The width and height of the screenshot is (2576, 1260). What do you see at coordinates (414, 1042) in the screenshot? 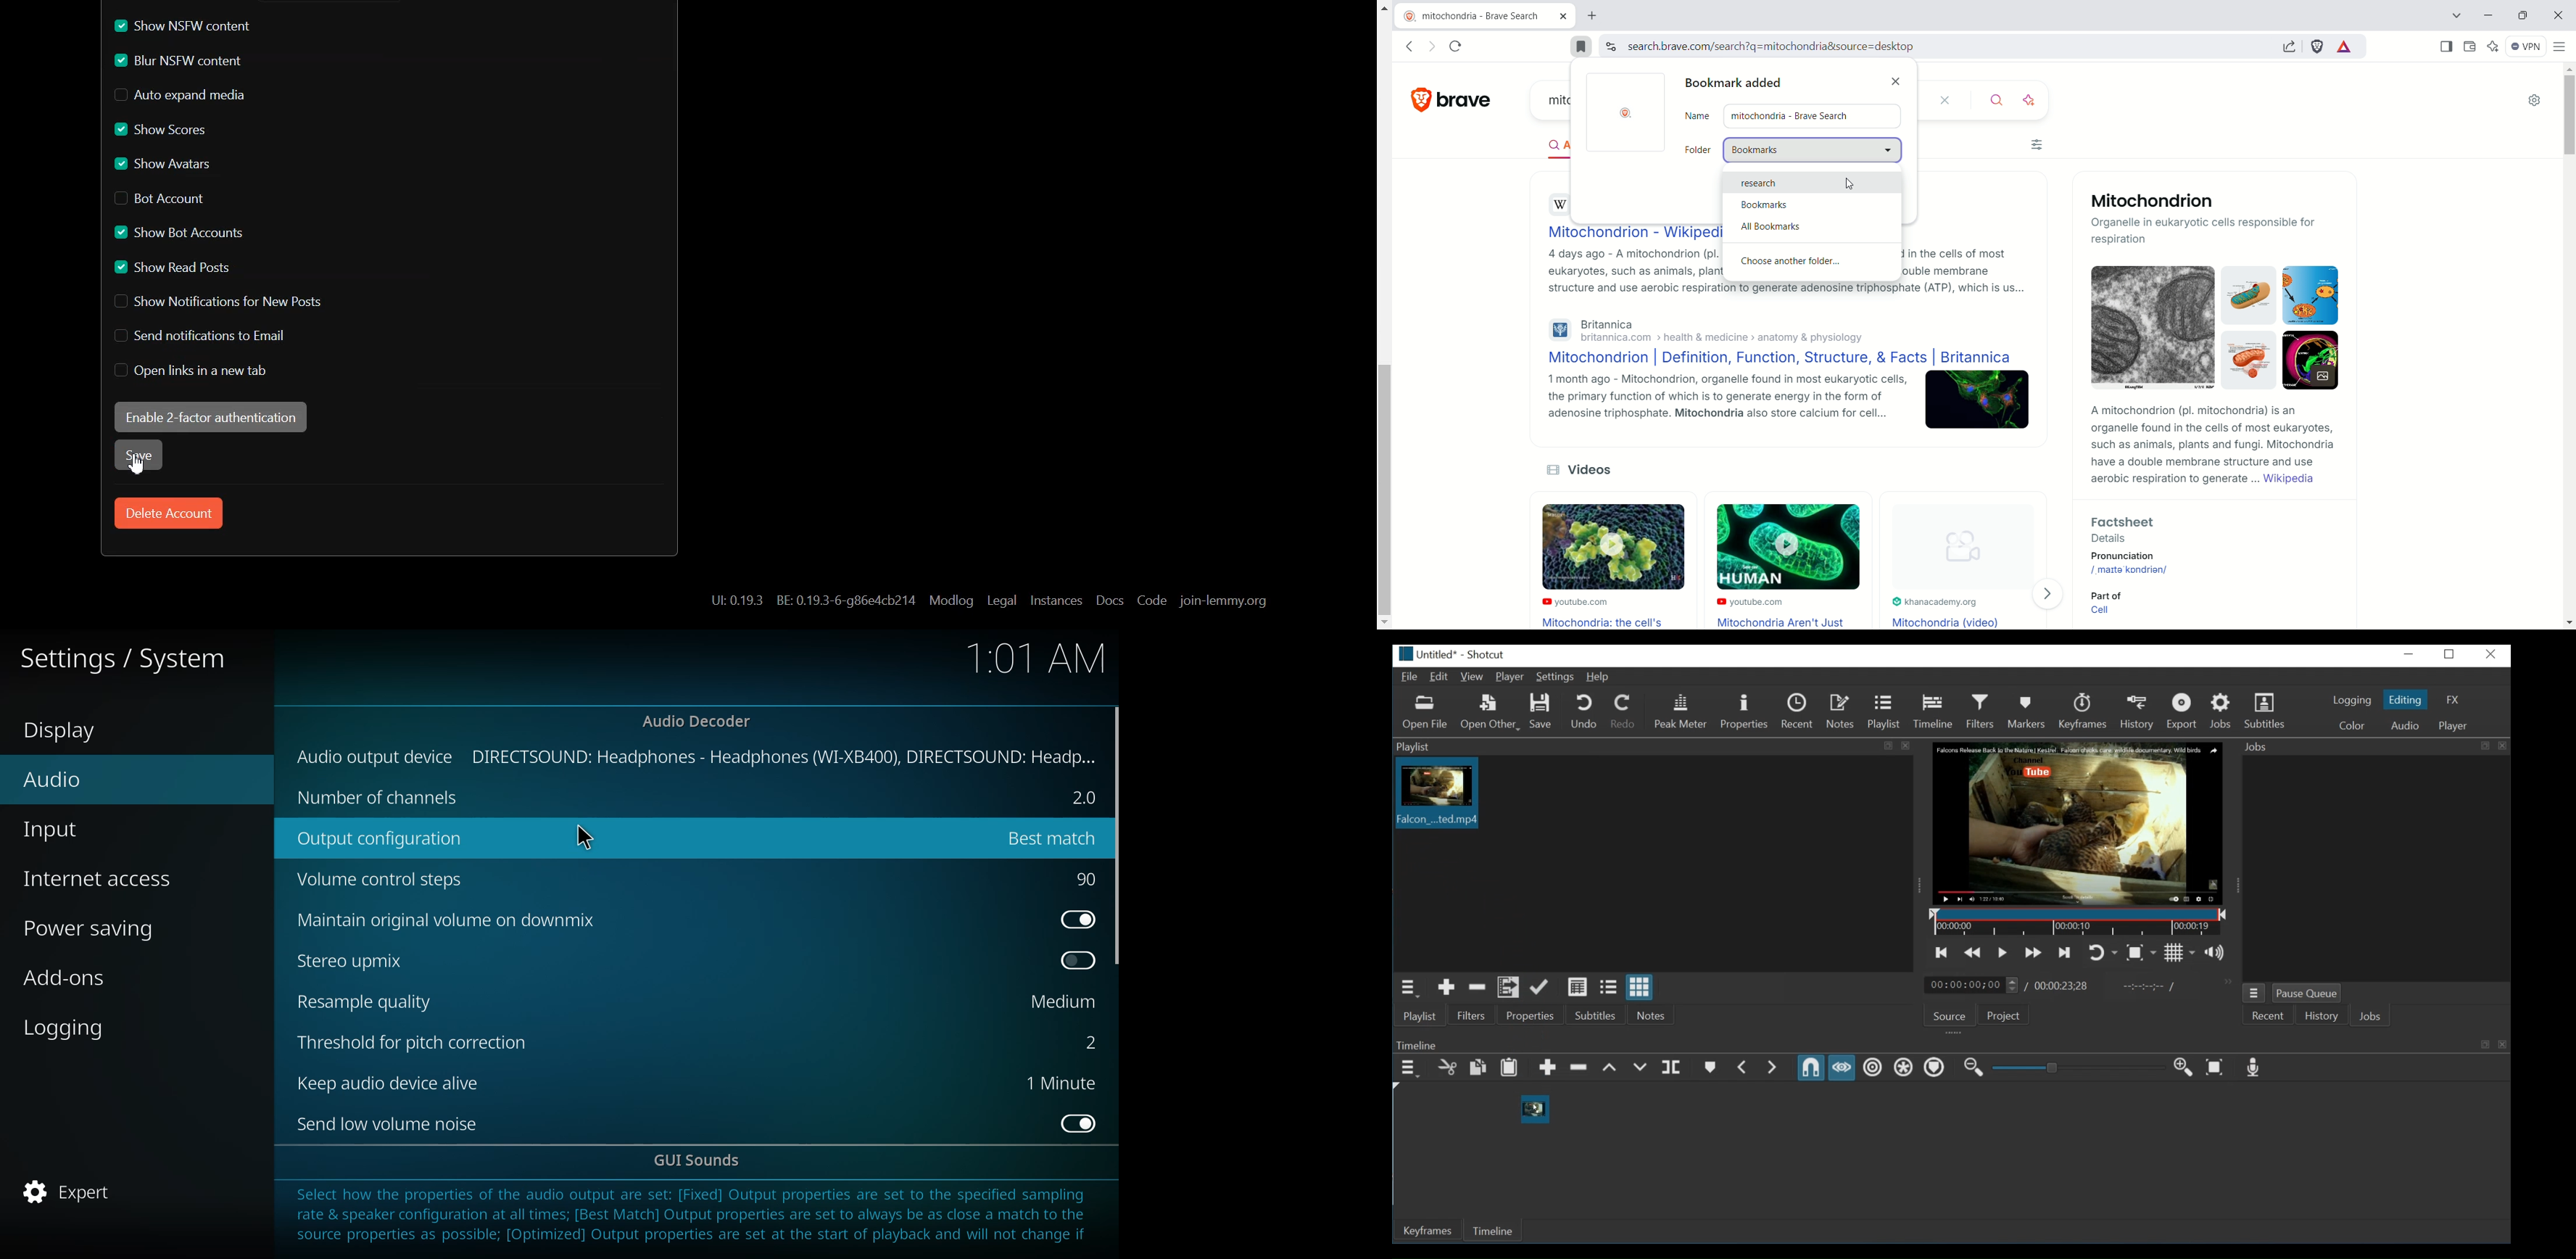
I see `threshold` at bounding box center [414, 1042].